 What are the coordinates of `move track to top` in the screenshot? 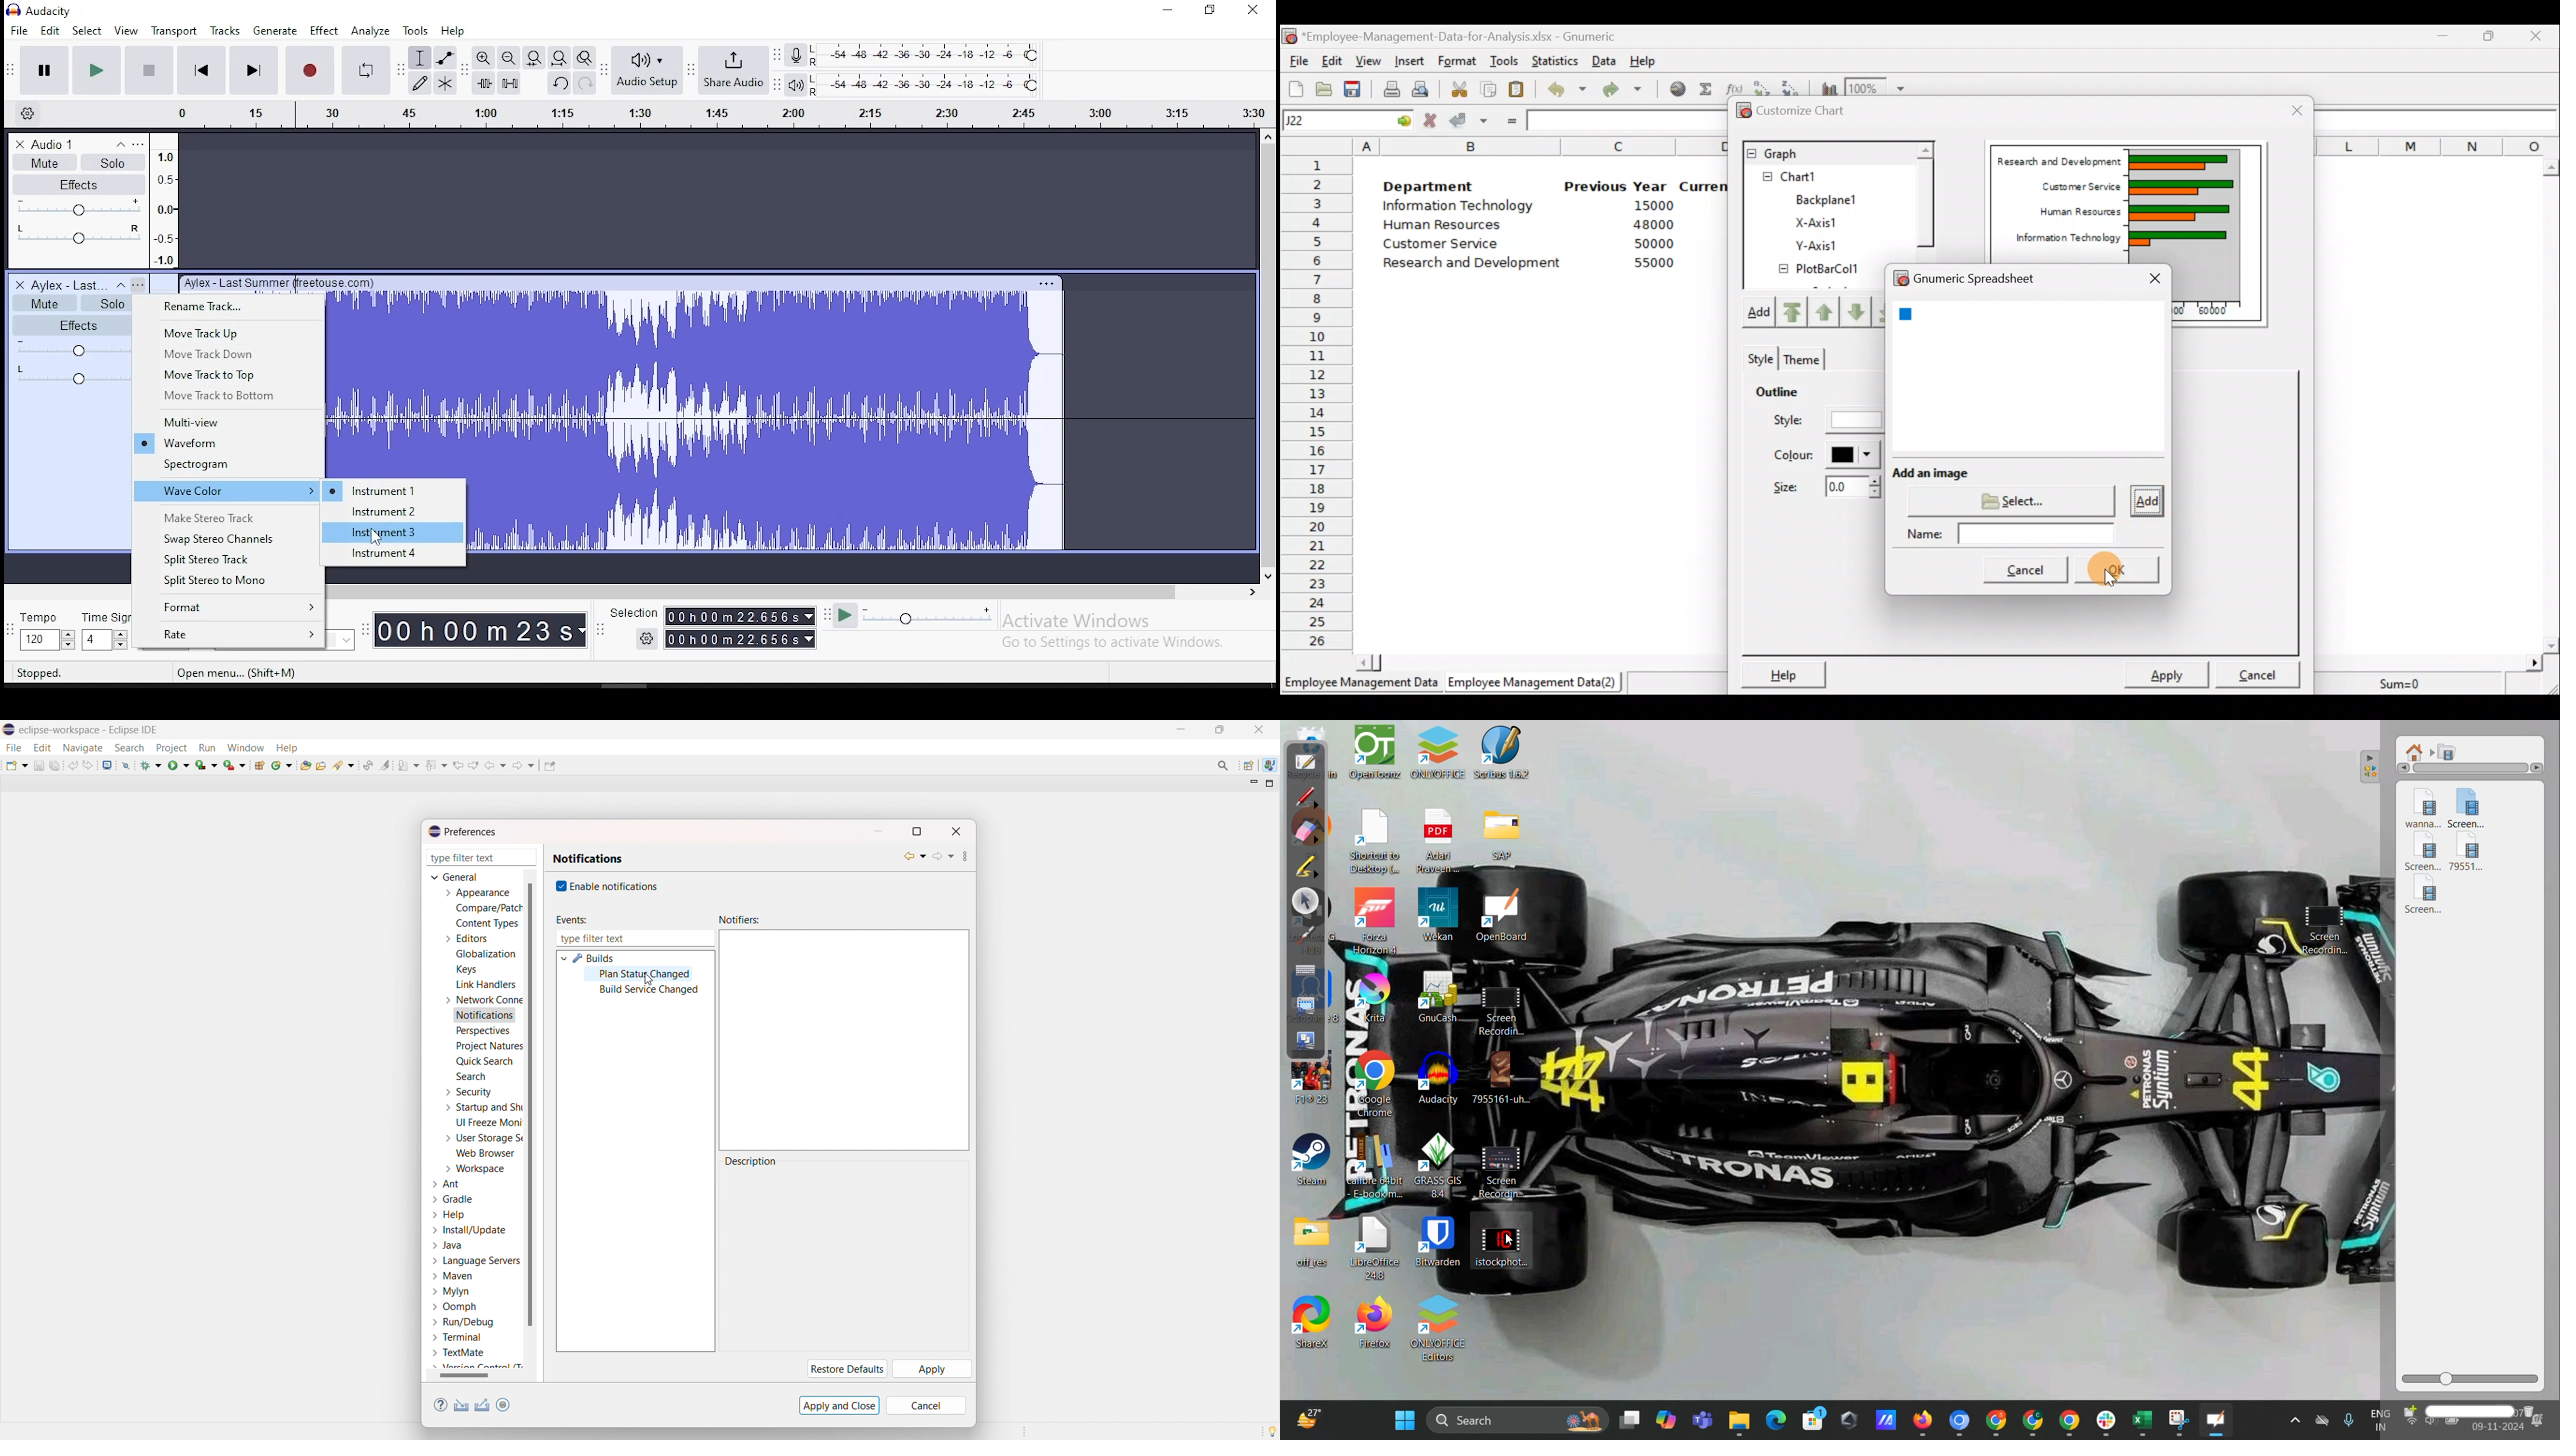 It's located at (228, 374).